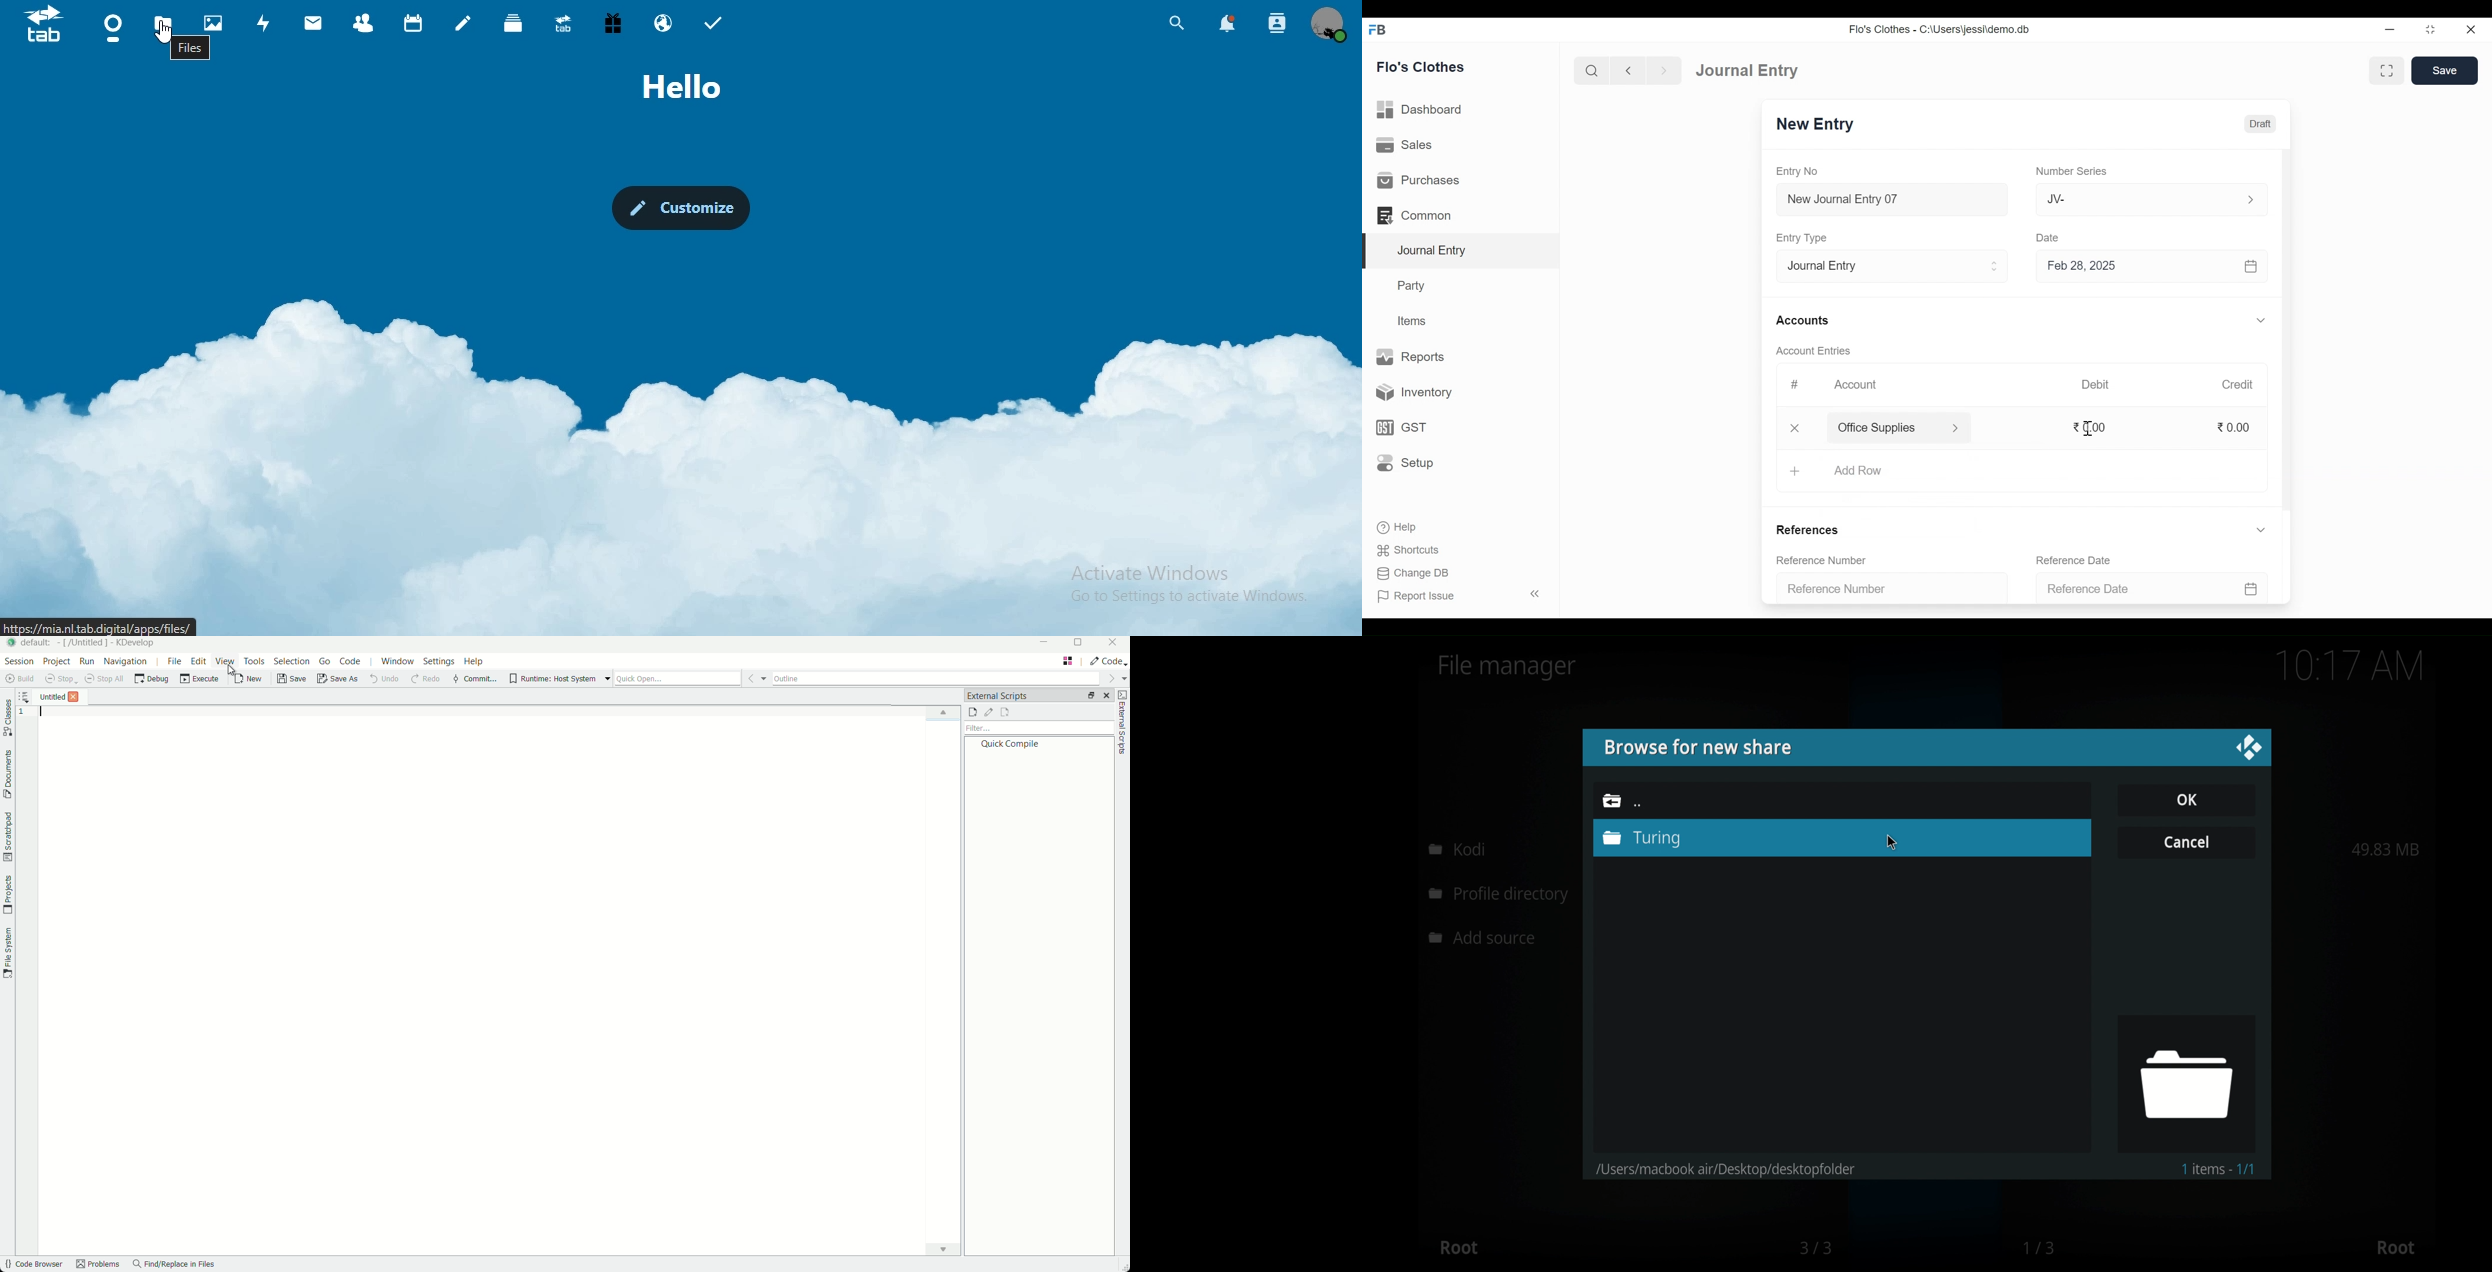 Image resolution: width=2492 pixels, height=1288 pixels. I want to click on Journal Entry, so click(1463, 251).